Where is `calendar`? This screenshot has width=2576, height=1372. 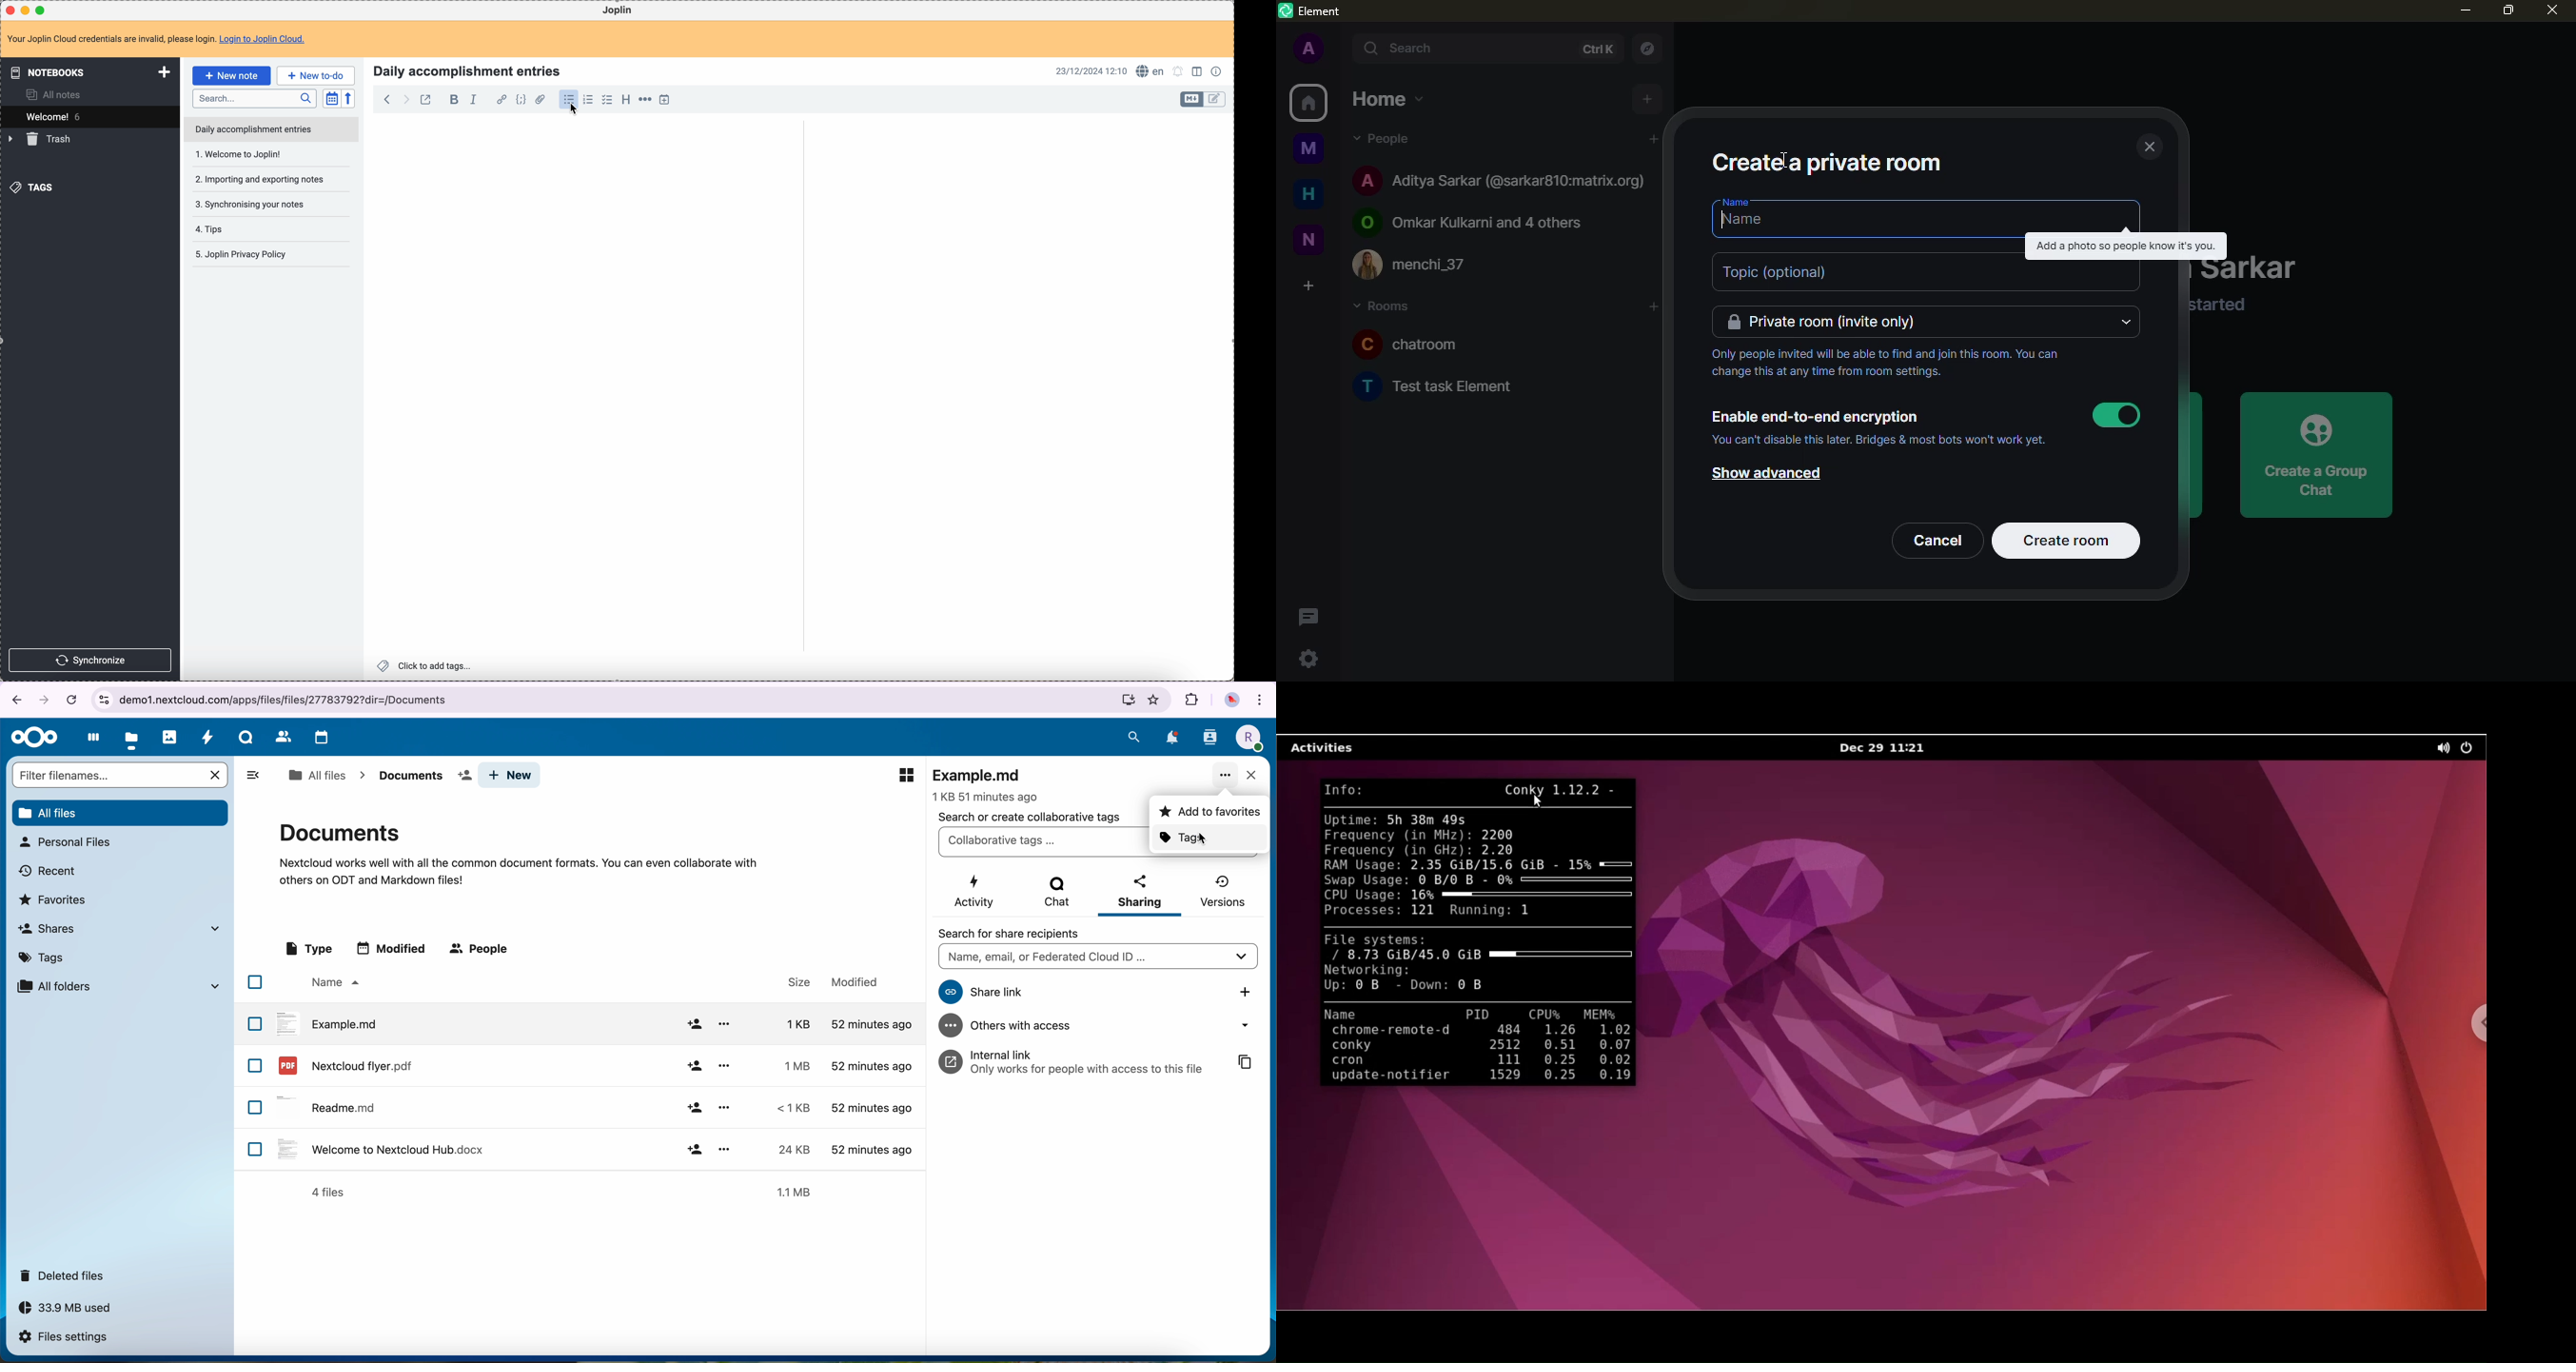
calendar is located at coordinates (319, 738).